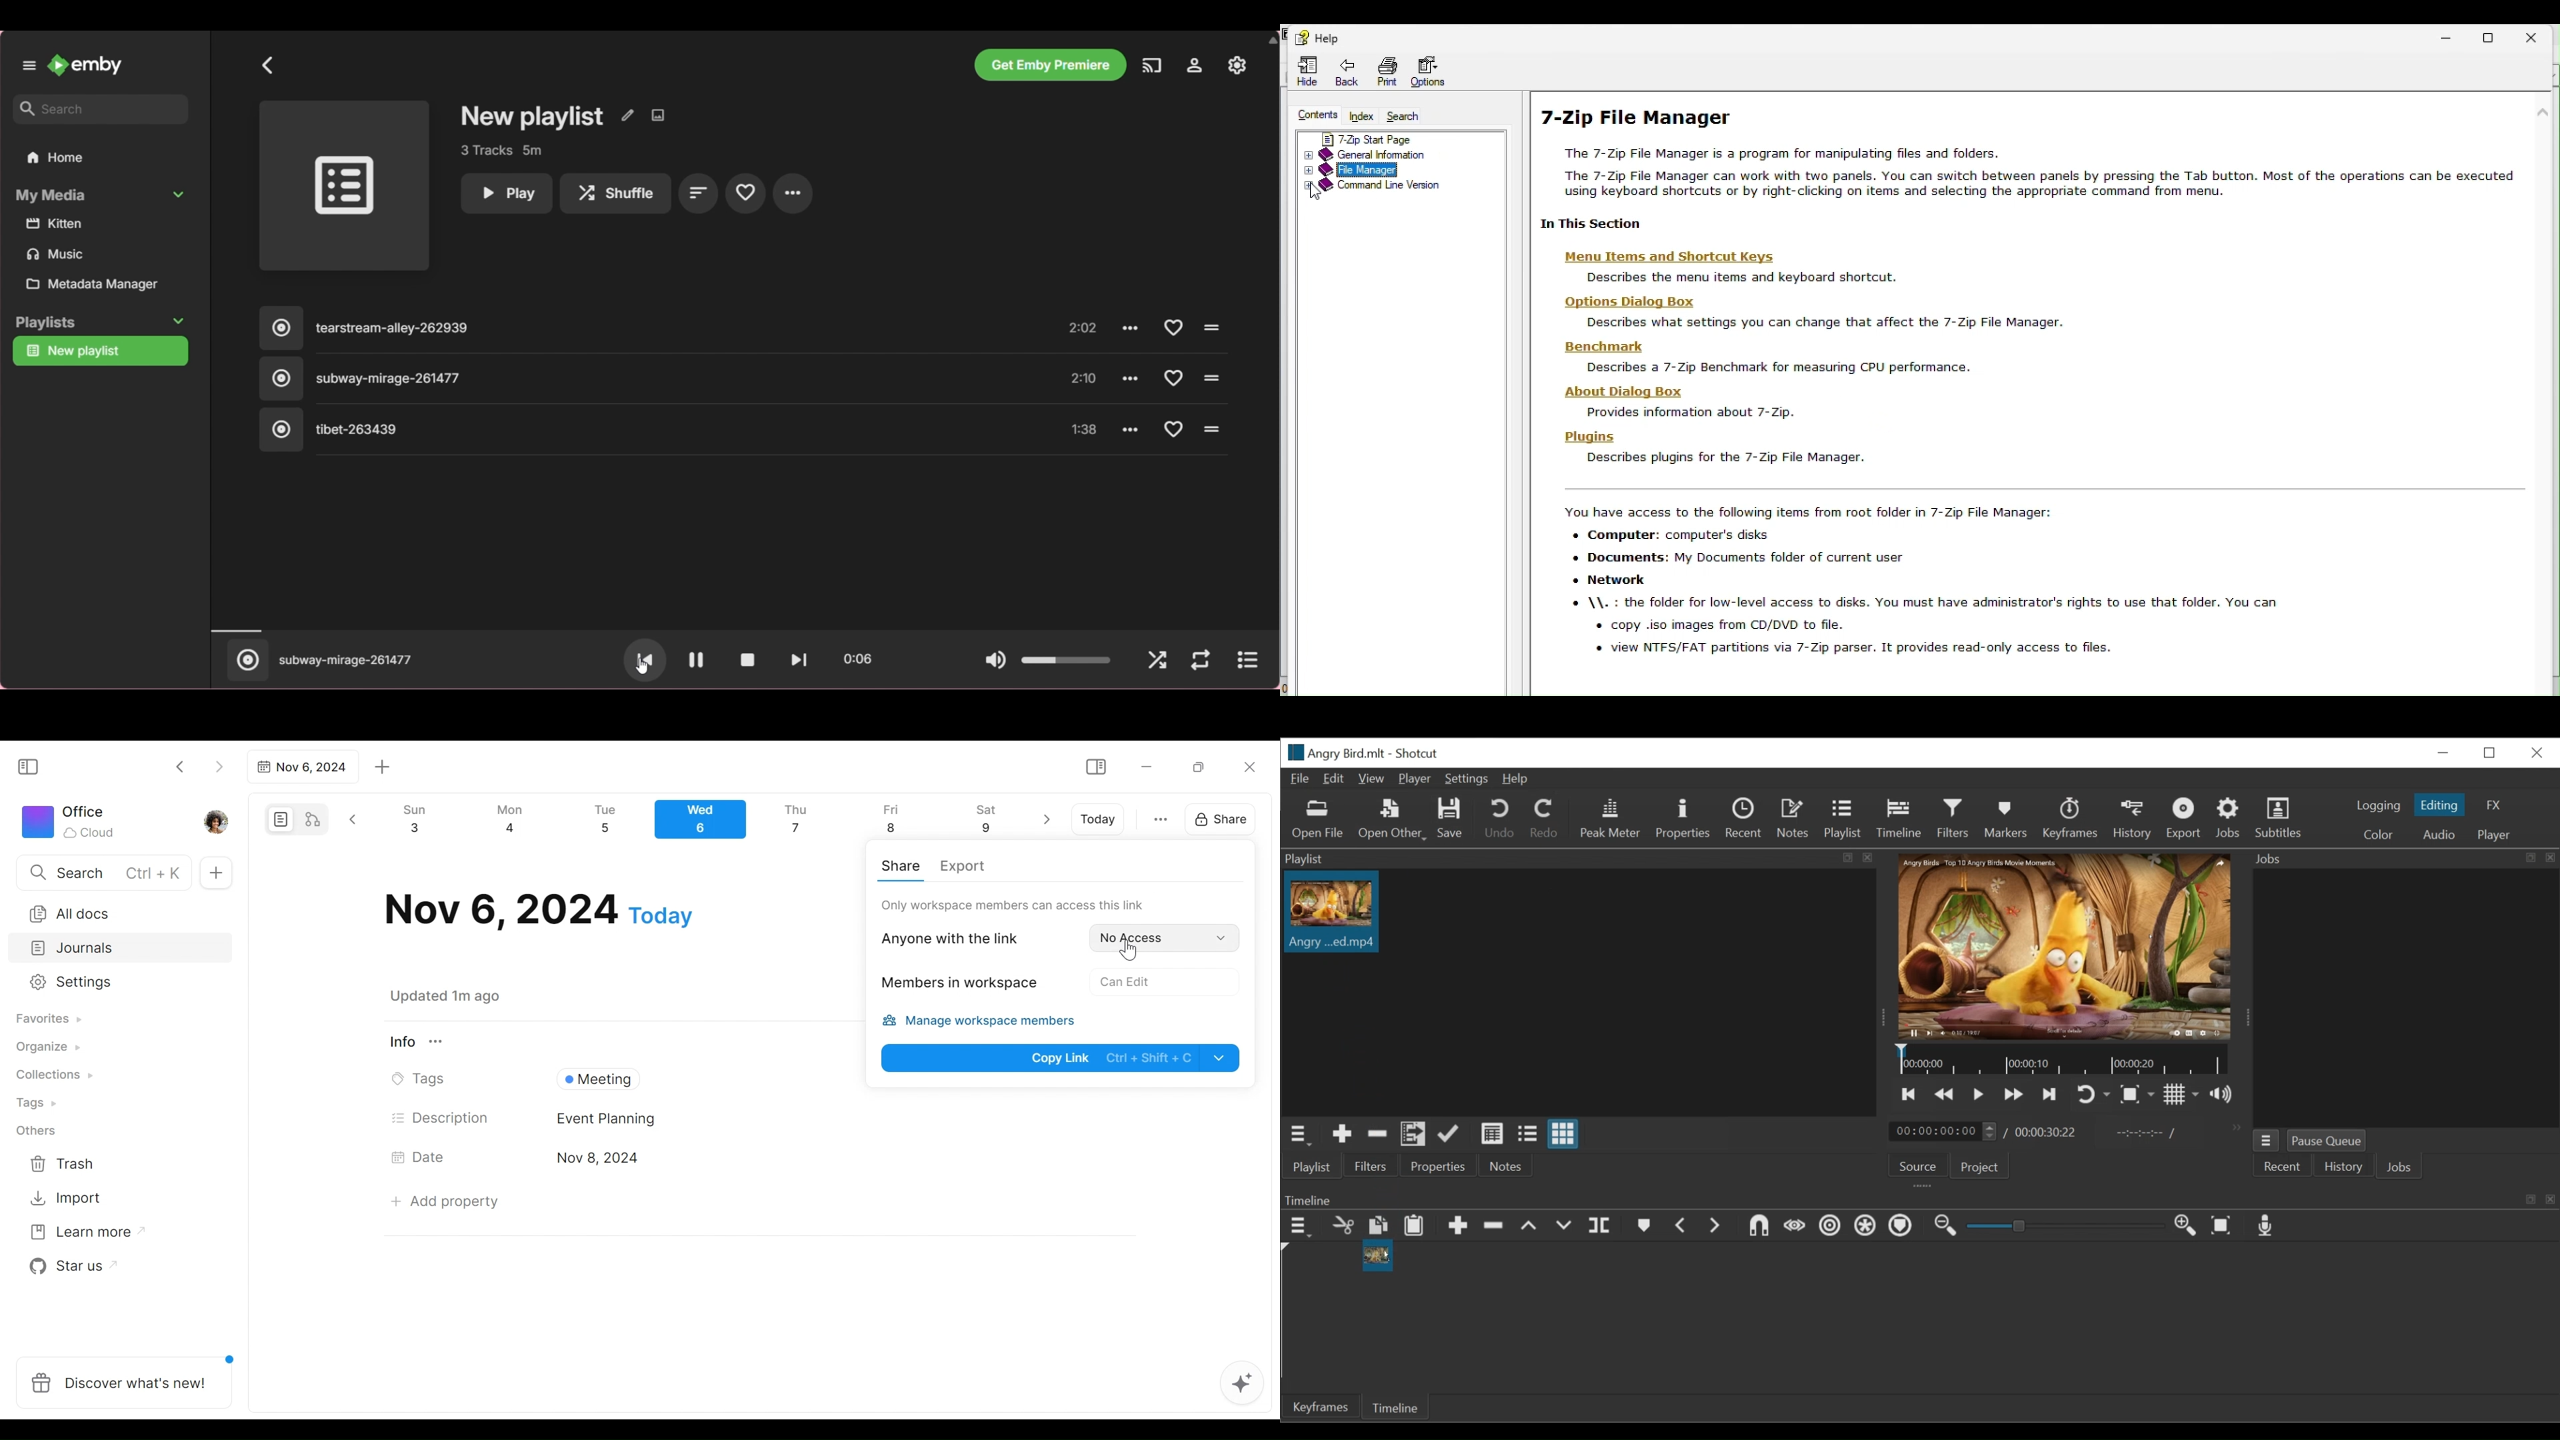 The height and width of the screenshot is (1456, 2576). Describe the element at coordinates (2491, 835) in the screenshot. I see `player` at that location.